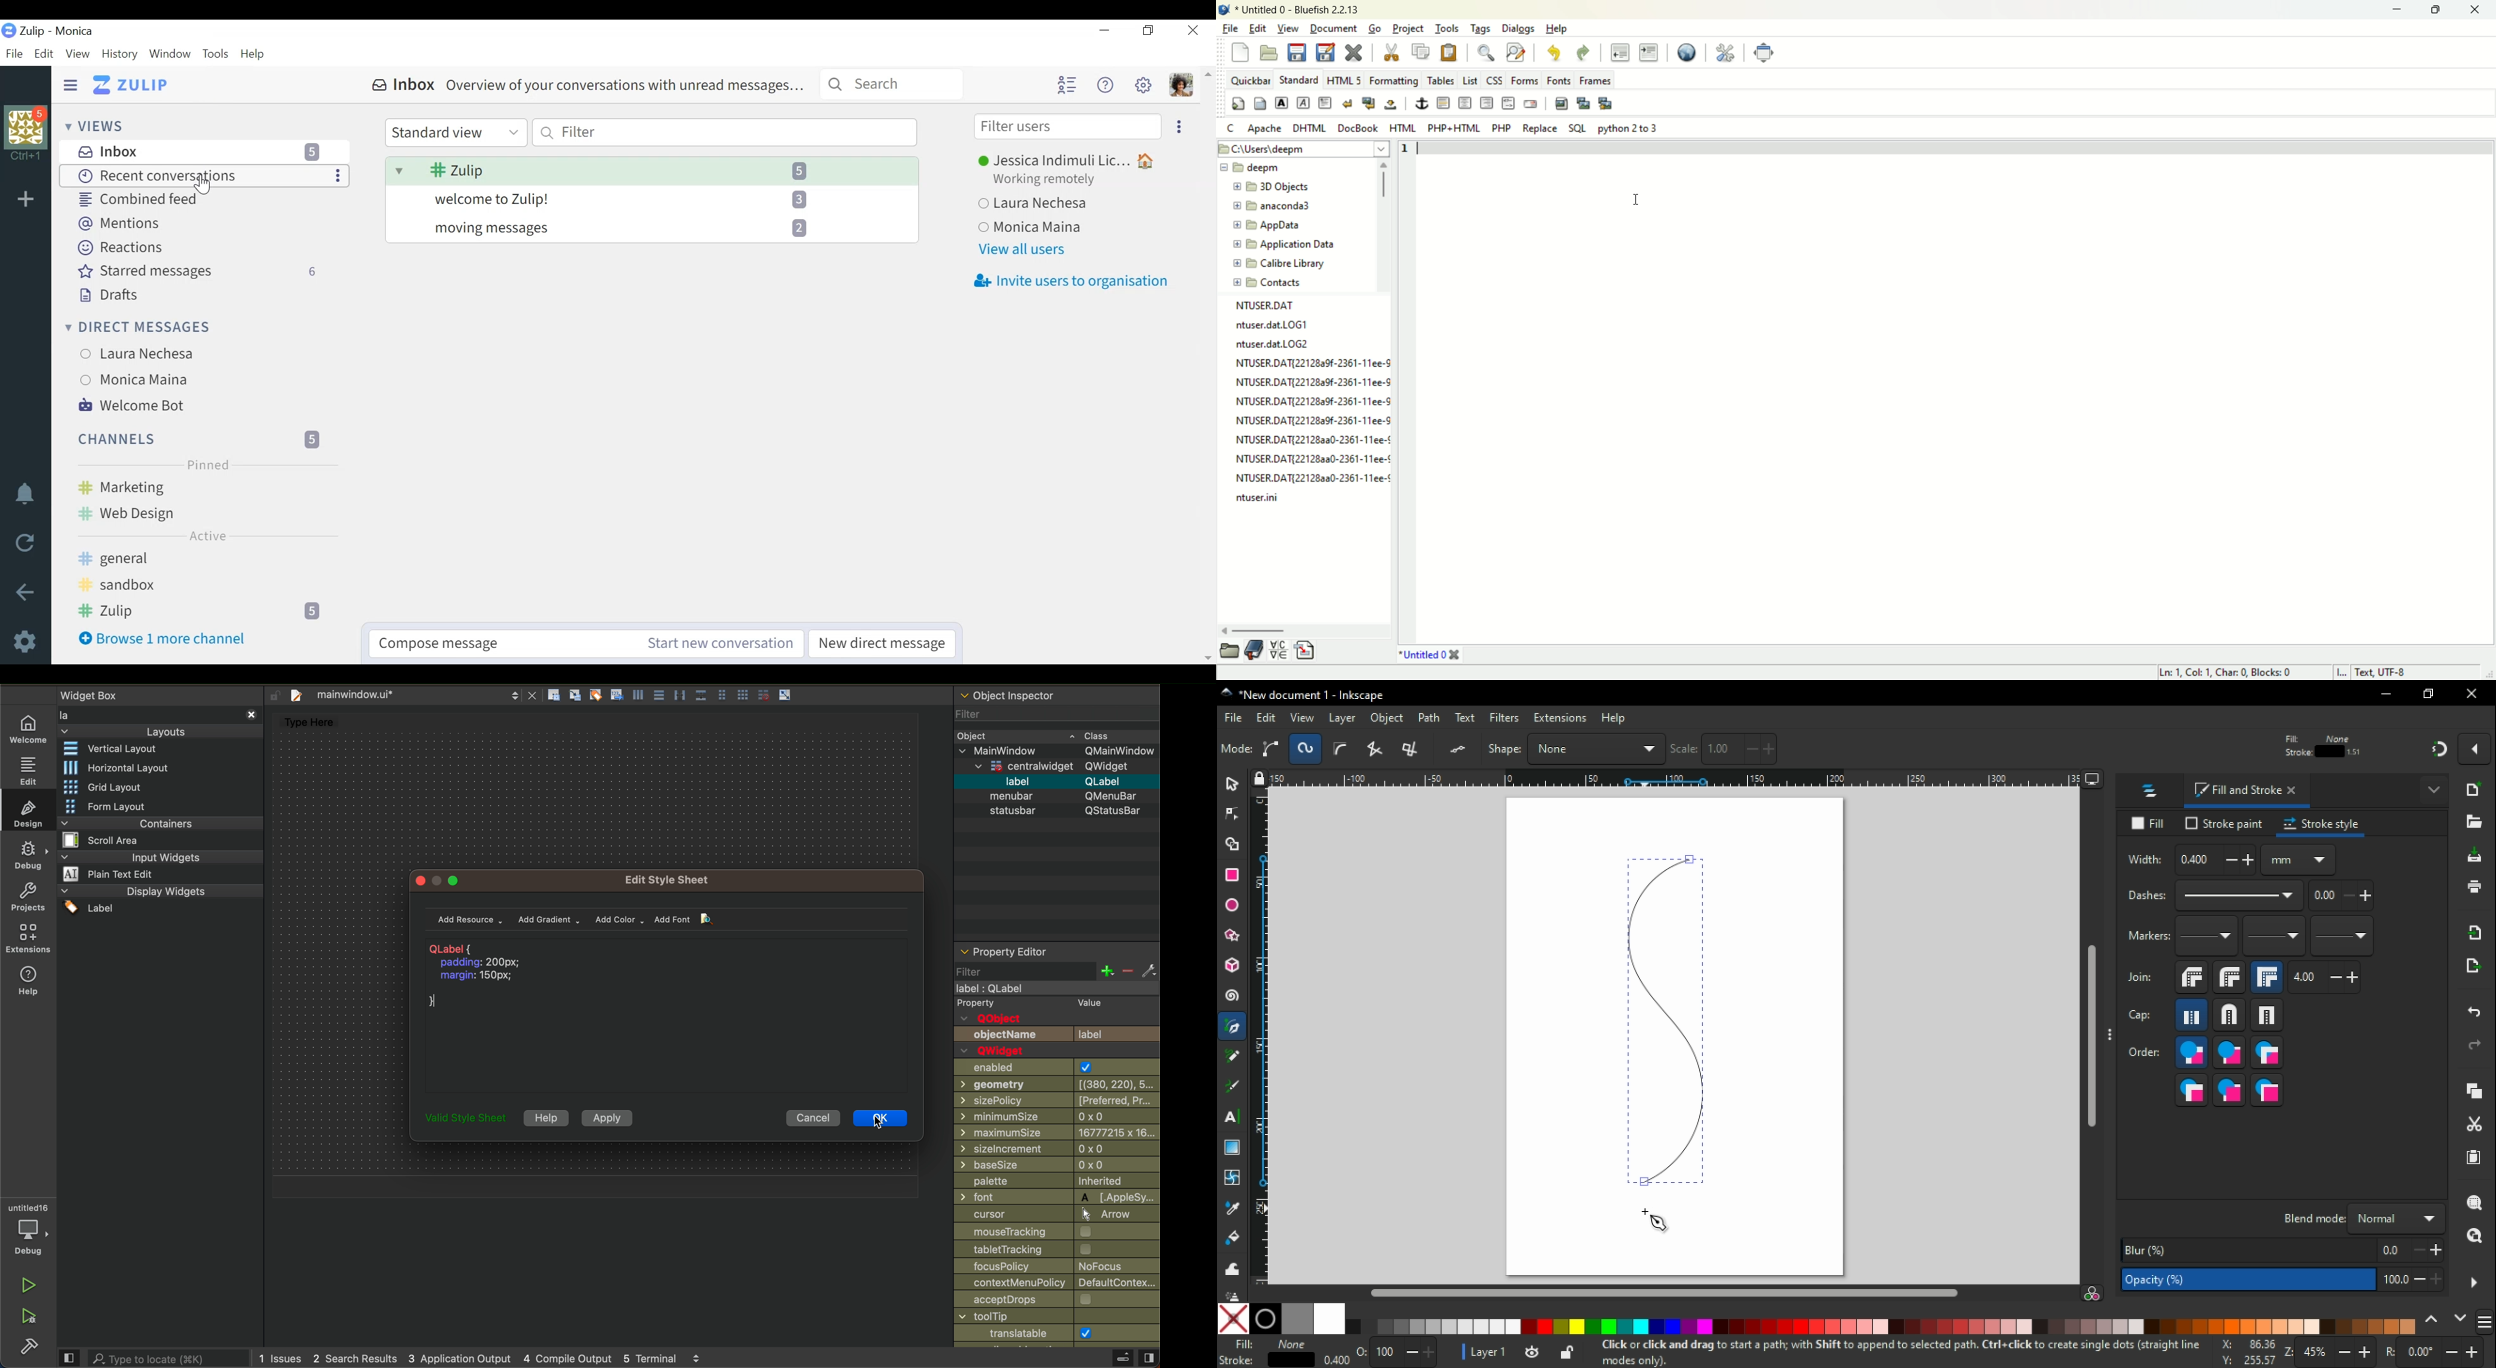  Describe the element at coordinates (1525, 81) in the screenshot. I see `forms` at that location.